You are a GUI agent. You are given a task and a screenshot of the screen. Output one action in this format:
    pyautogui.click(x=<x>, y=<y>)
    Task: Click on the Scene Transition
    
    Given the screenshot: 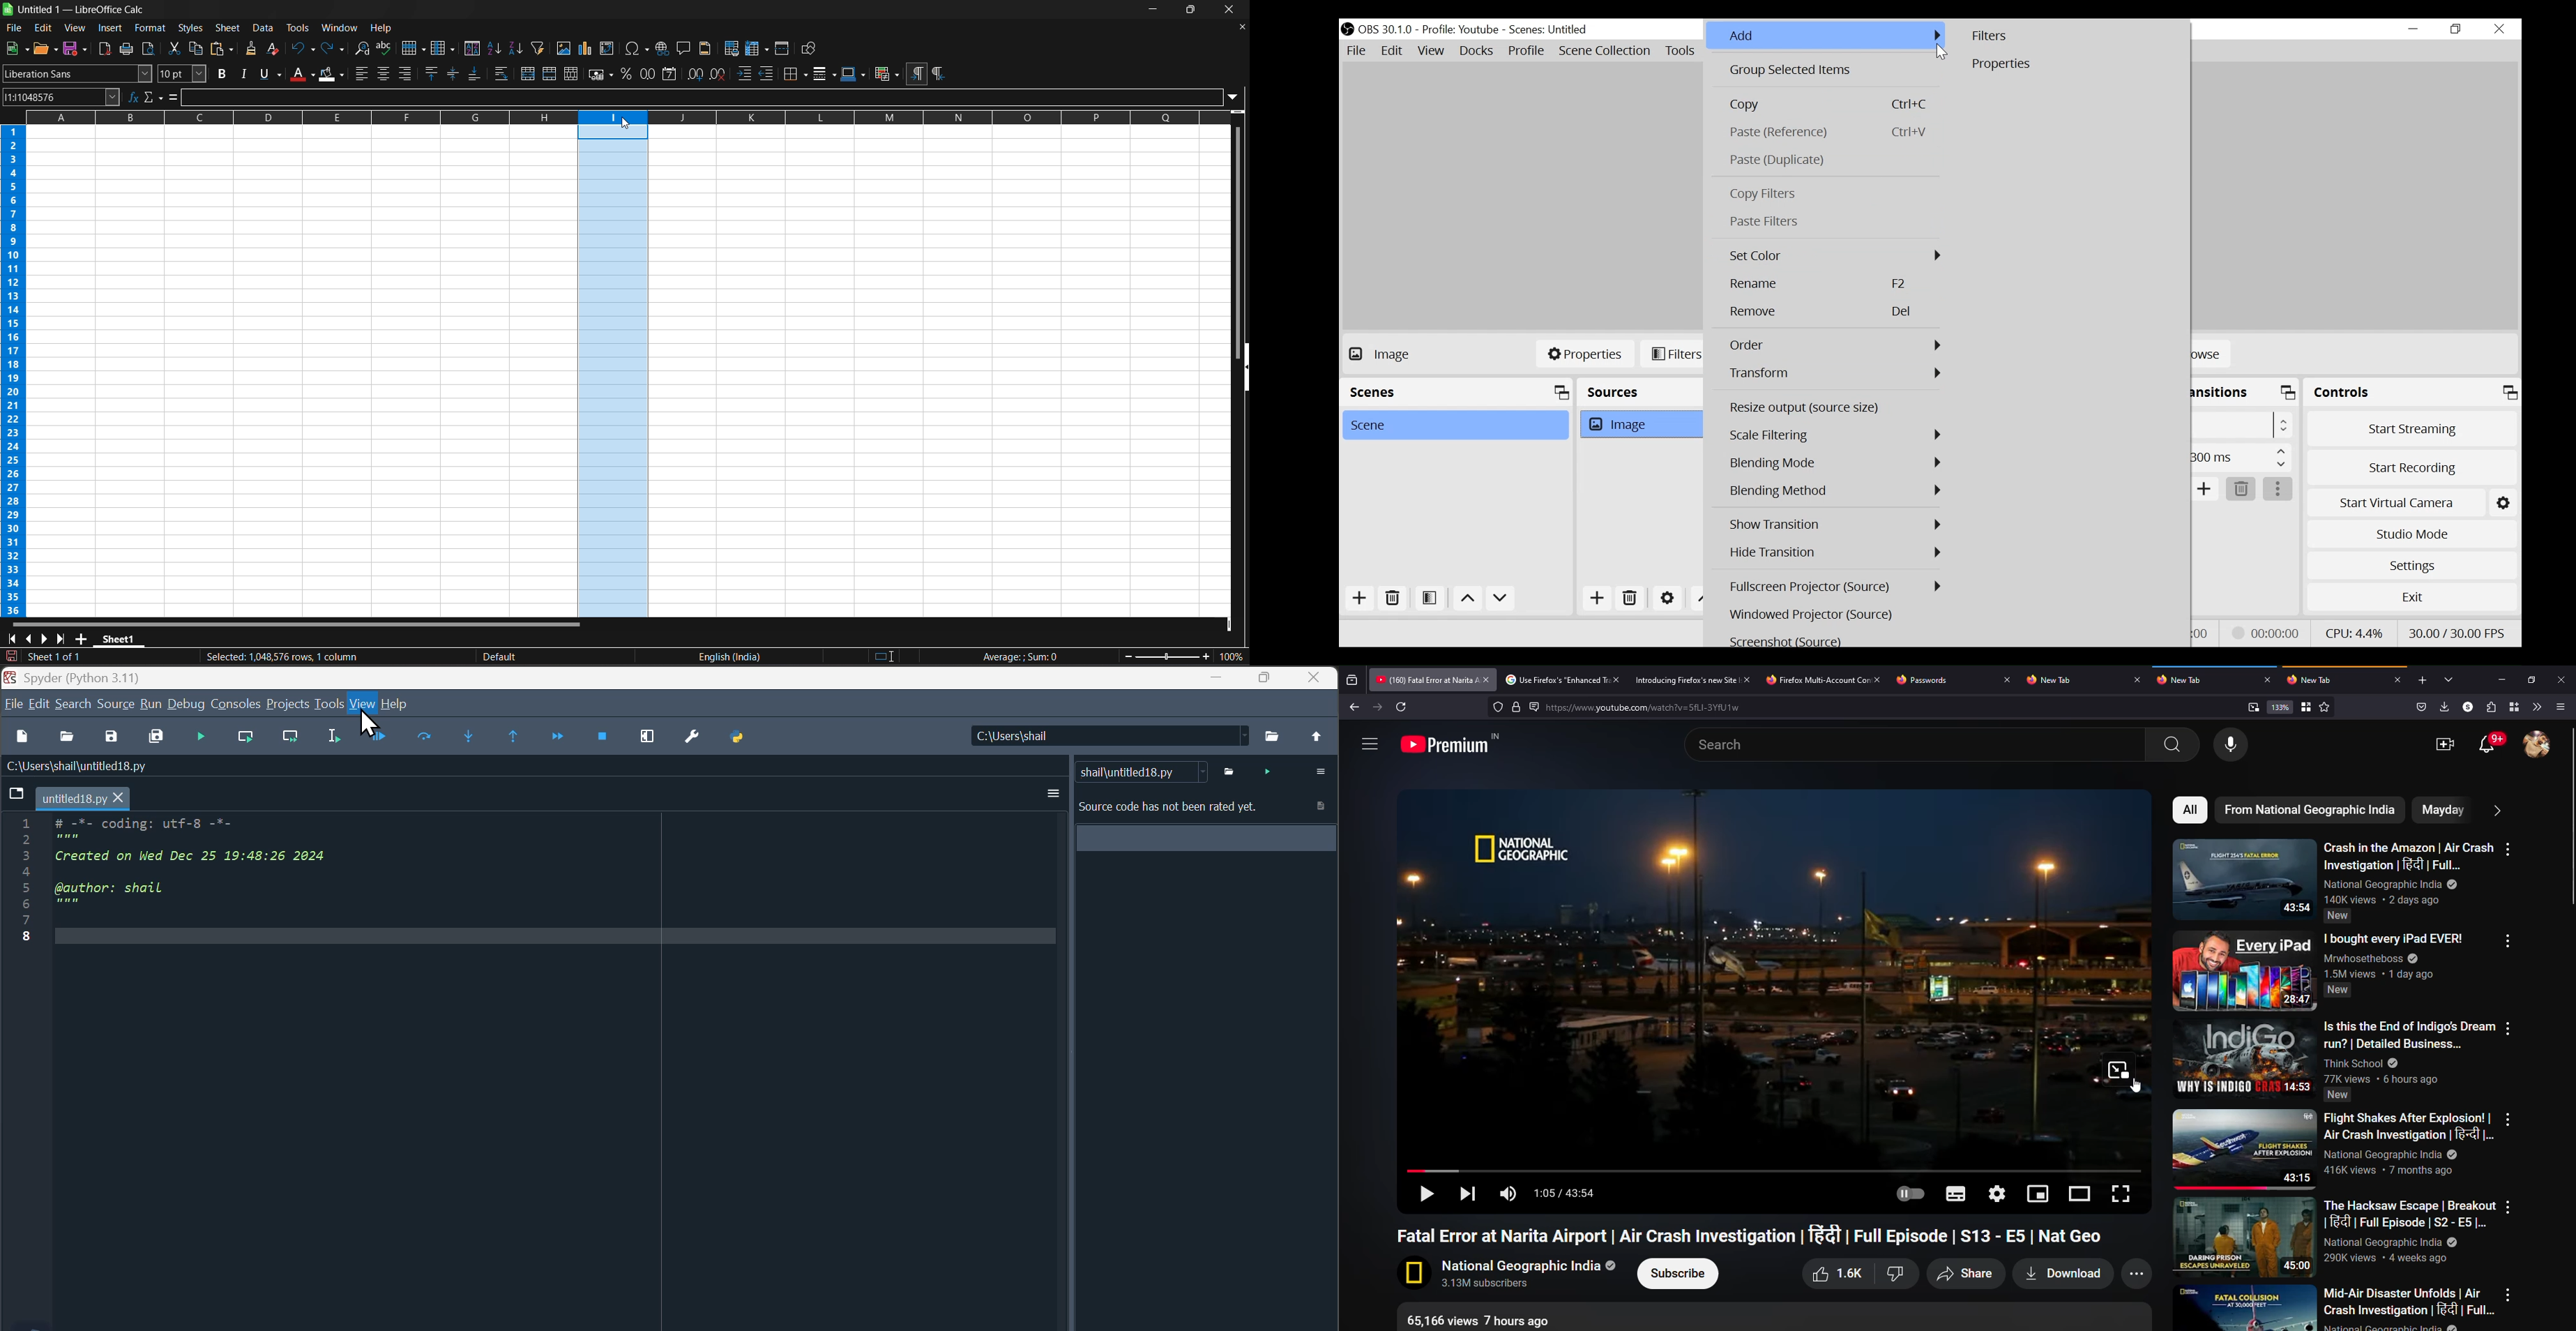 What is the action you would take?
    pyautogui.click(x=2246, y=391)
    